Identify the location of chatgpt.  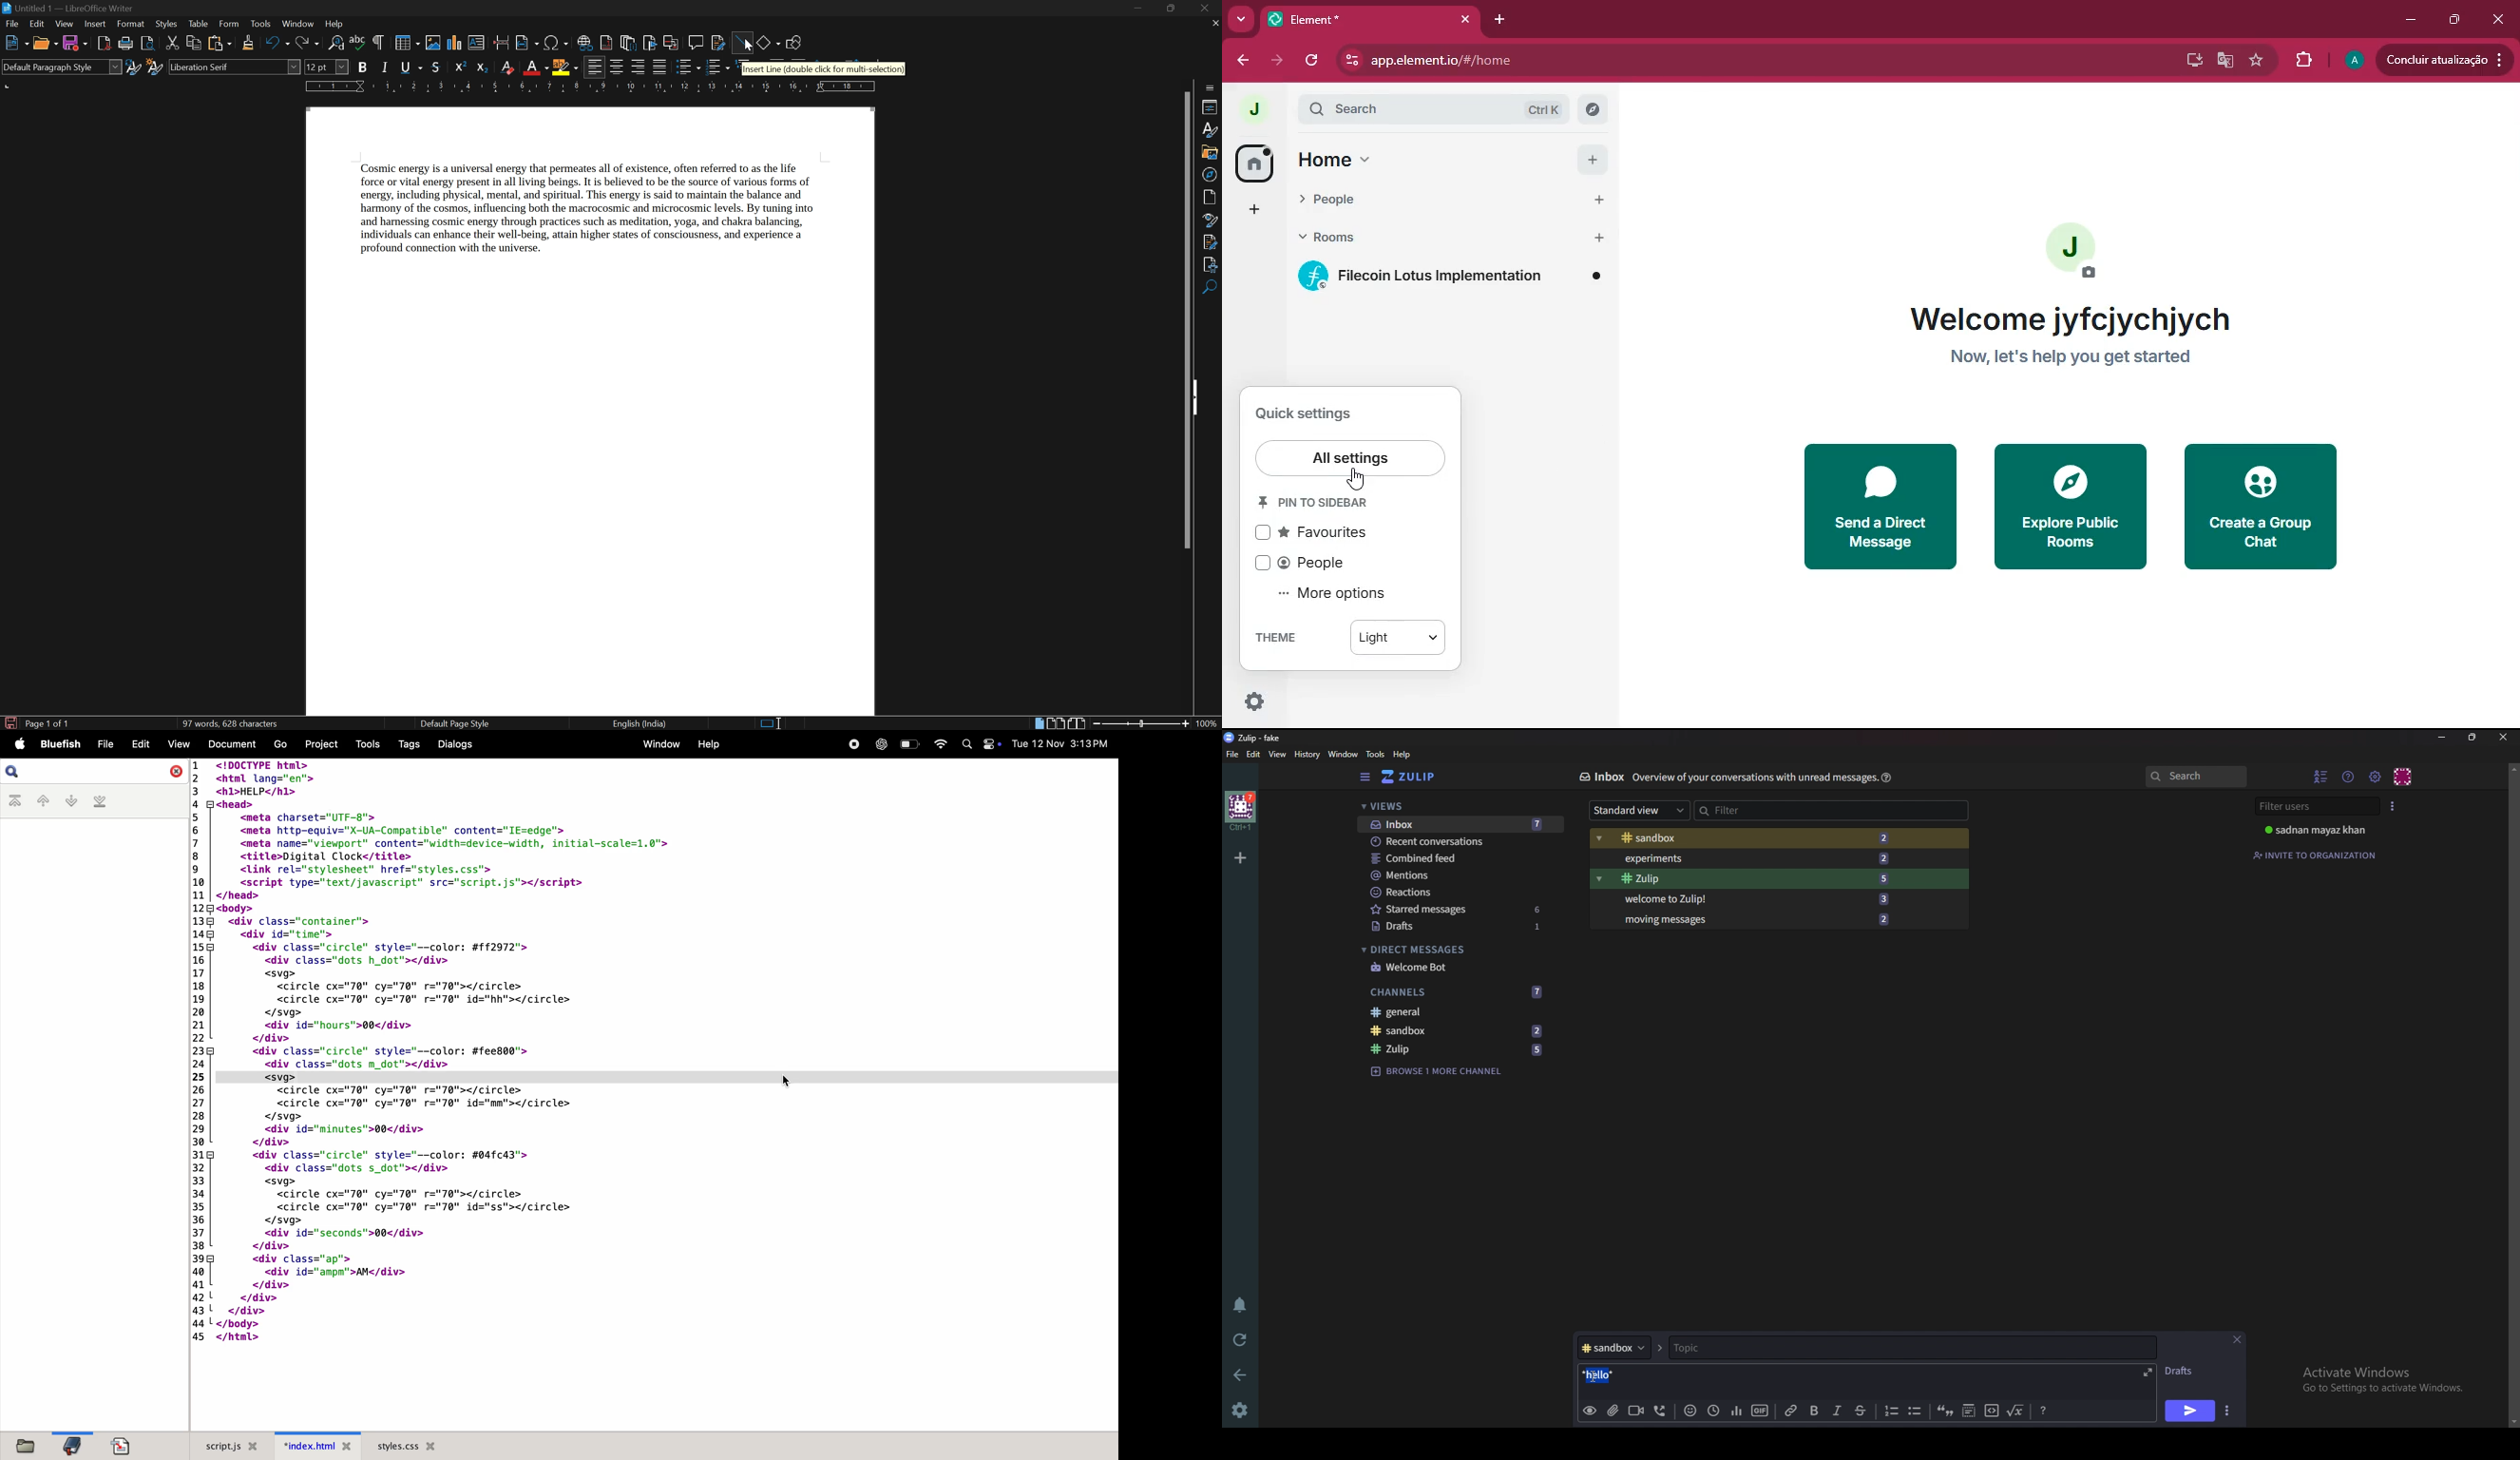
(881, 744).